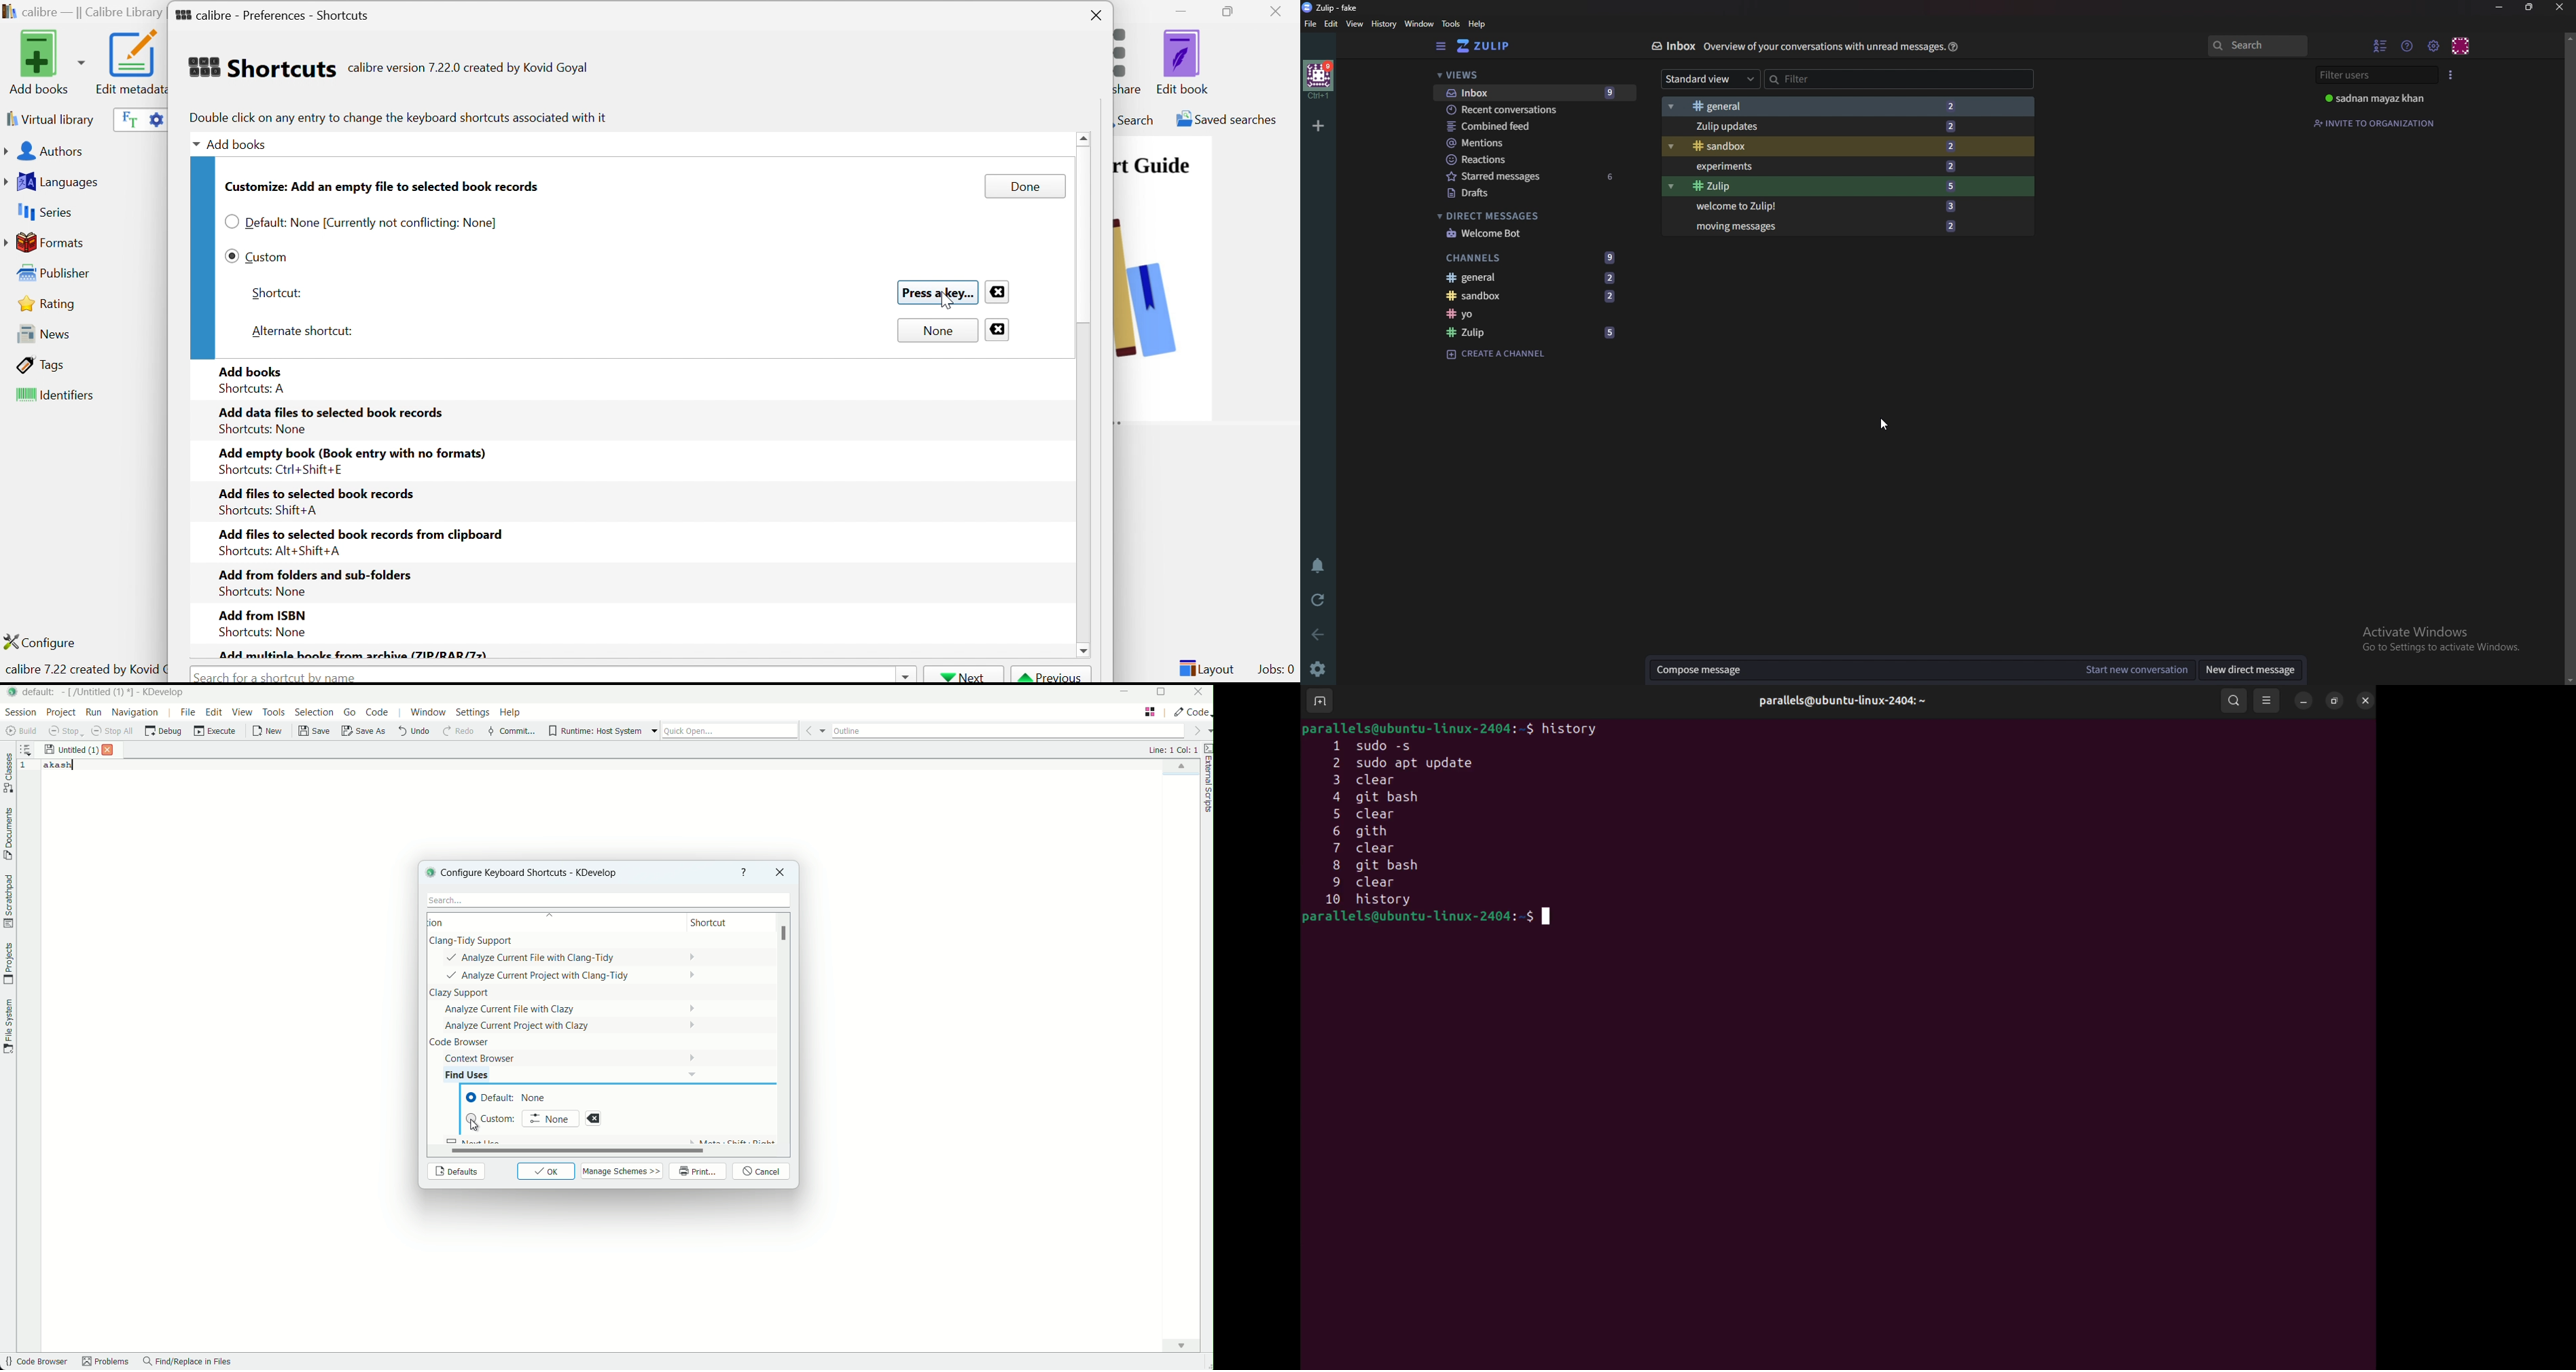 The width and height of the screenshot is (2576, 1372). Describe the element at coordinates (1823, 146) in the screenshot. I see `Sandbox` at that location.